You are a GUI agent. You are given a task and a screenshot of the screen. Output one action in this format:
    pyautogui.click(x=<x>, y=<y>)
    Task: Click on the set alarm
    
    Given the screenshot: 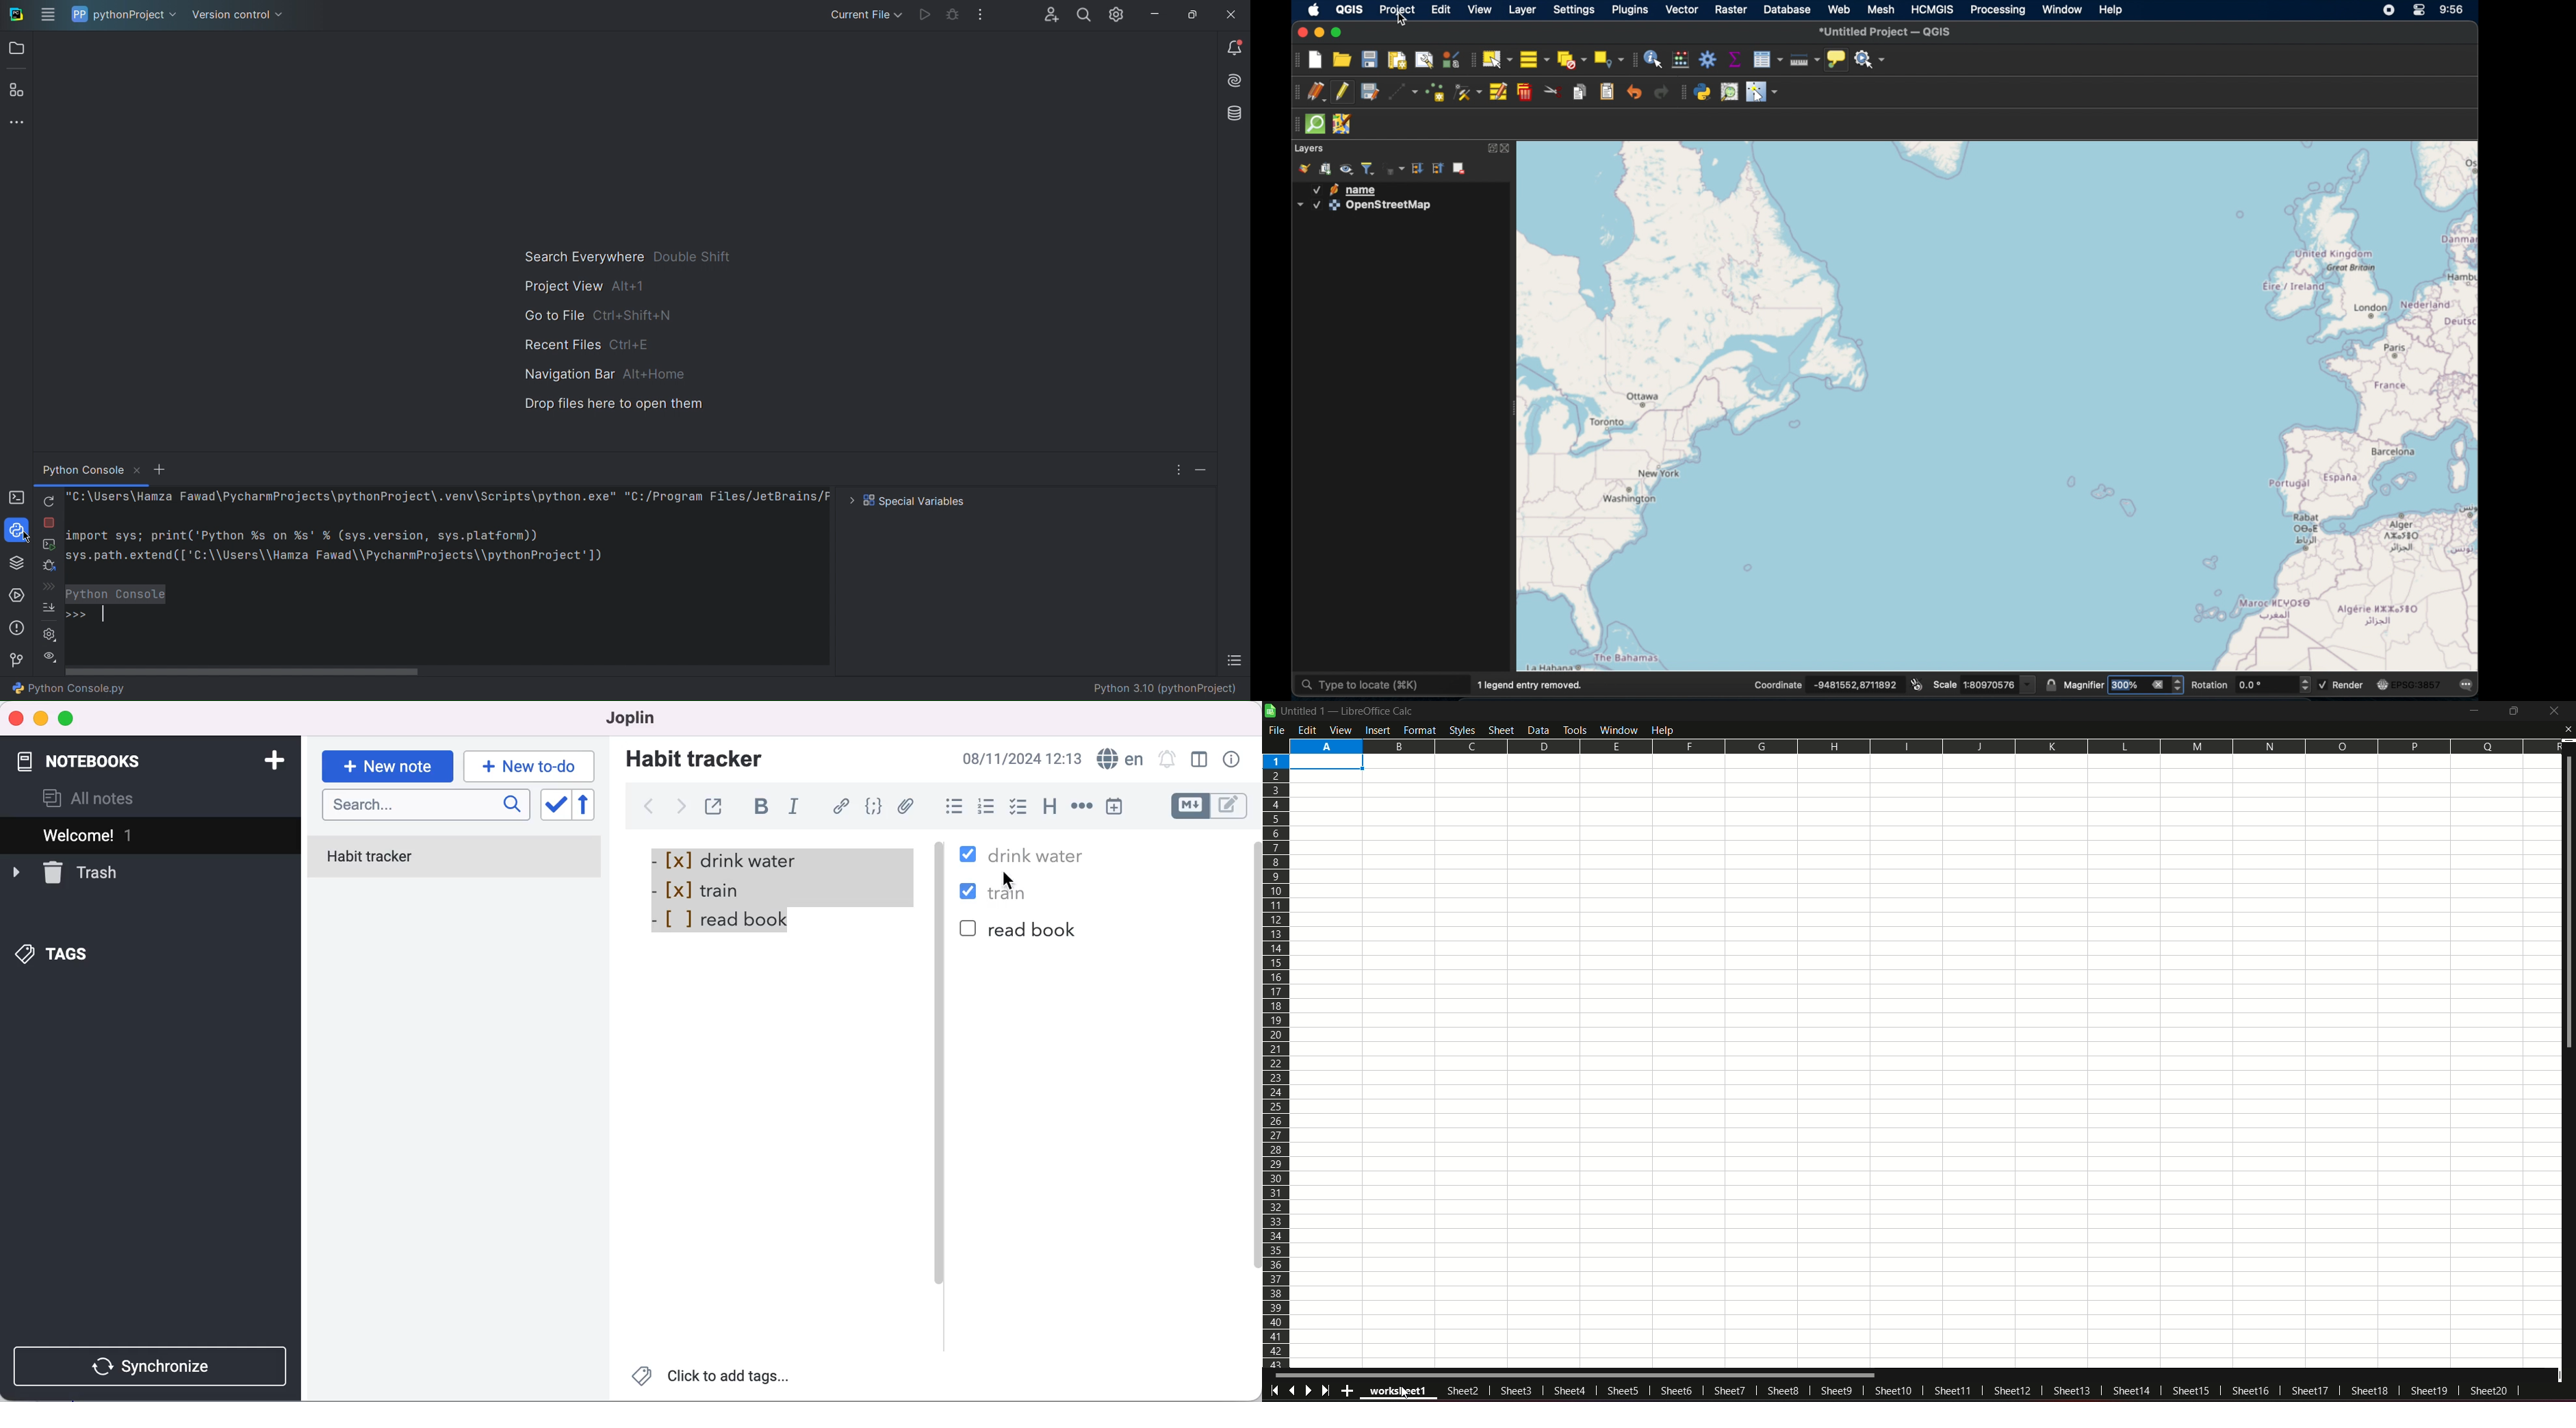 What is the action you would take?
    pyautogui.click(x=1167, y=758)
    